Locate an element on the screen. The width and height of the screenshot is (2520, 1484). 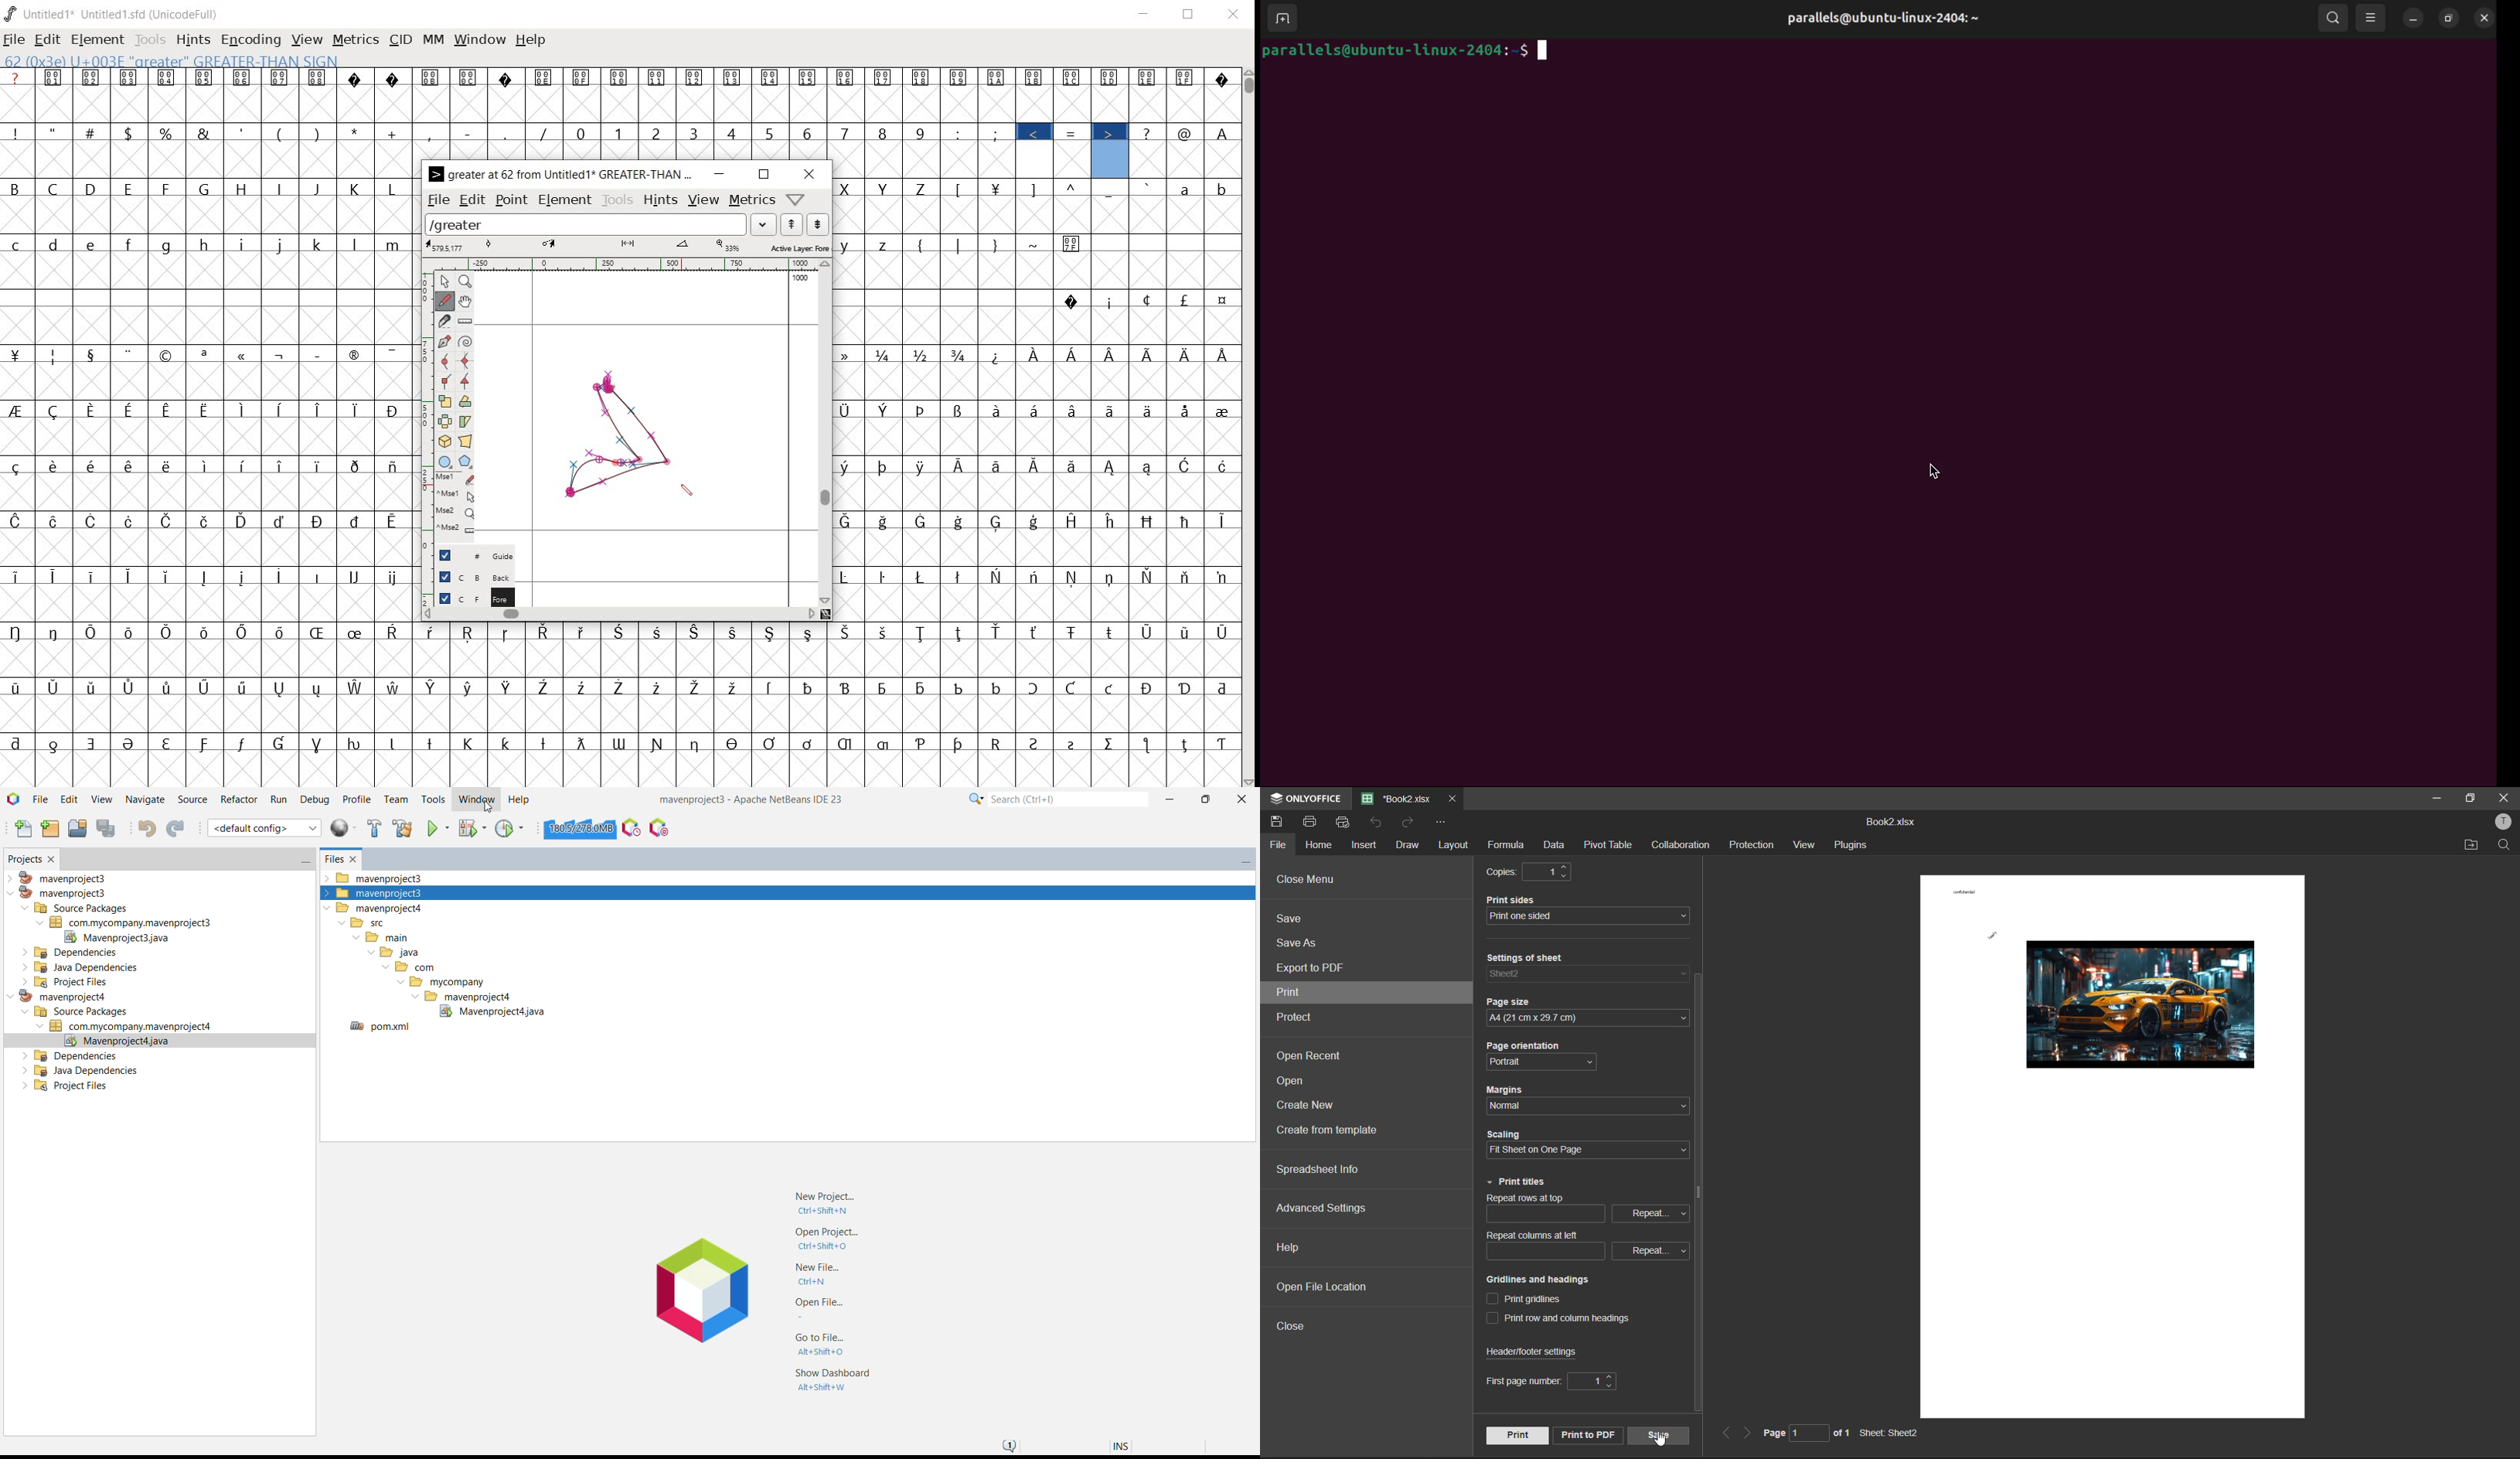
restore down is located at coordinates (764, 174).